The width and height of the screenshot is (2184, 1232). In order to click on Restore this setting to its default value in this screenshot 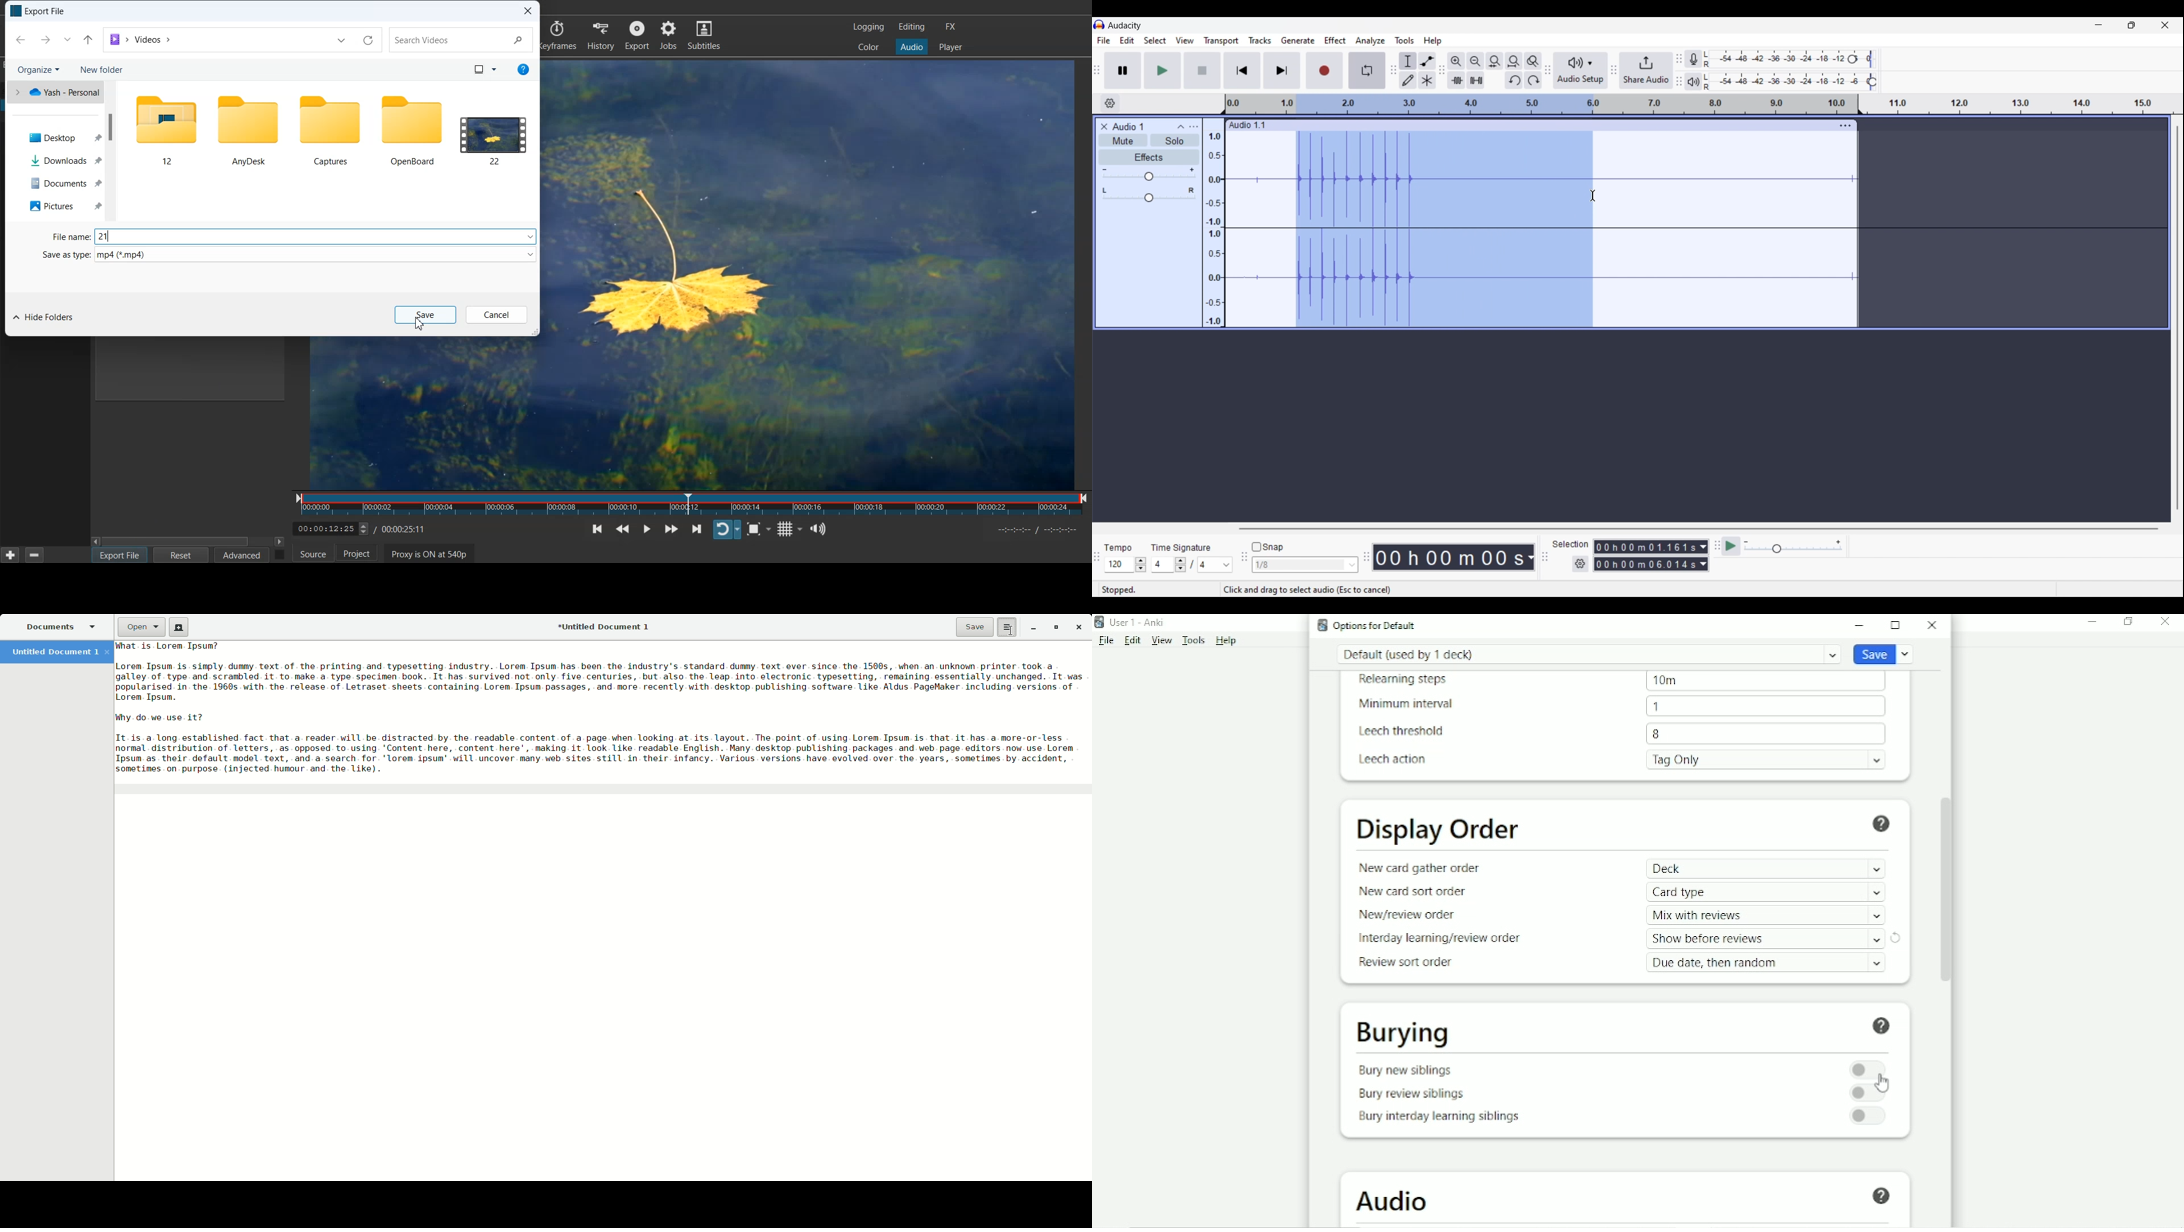, I will do `click(1896, 938)`.